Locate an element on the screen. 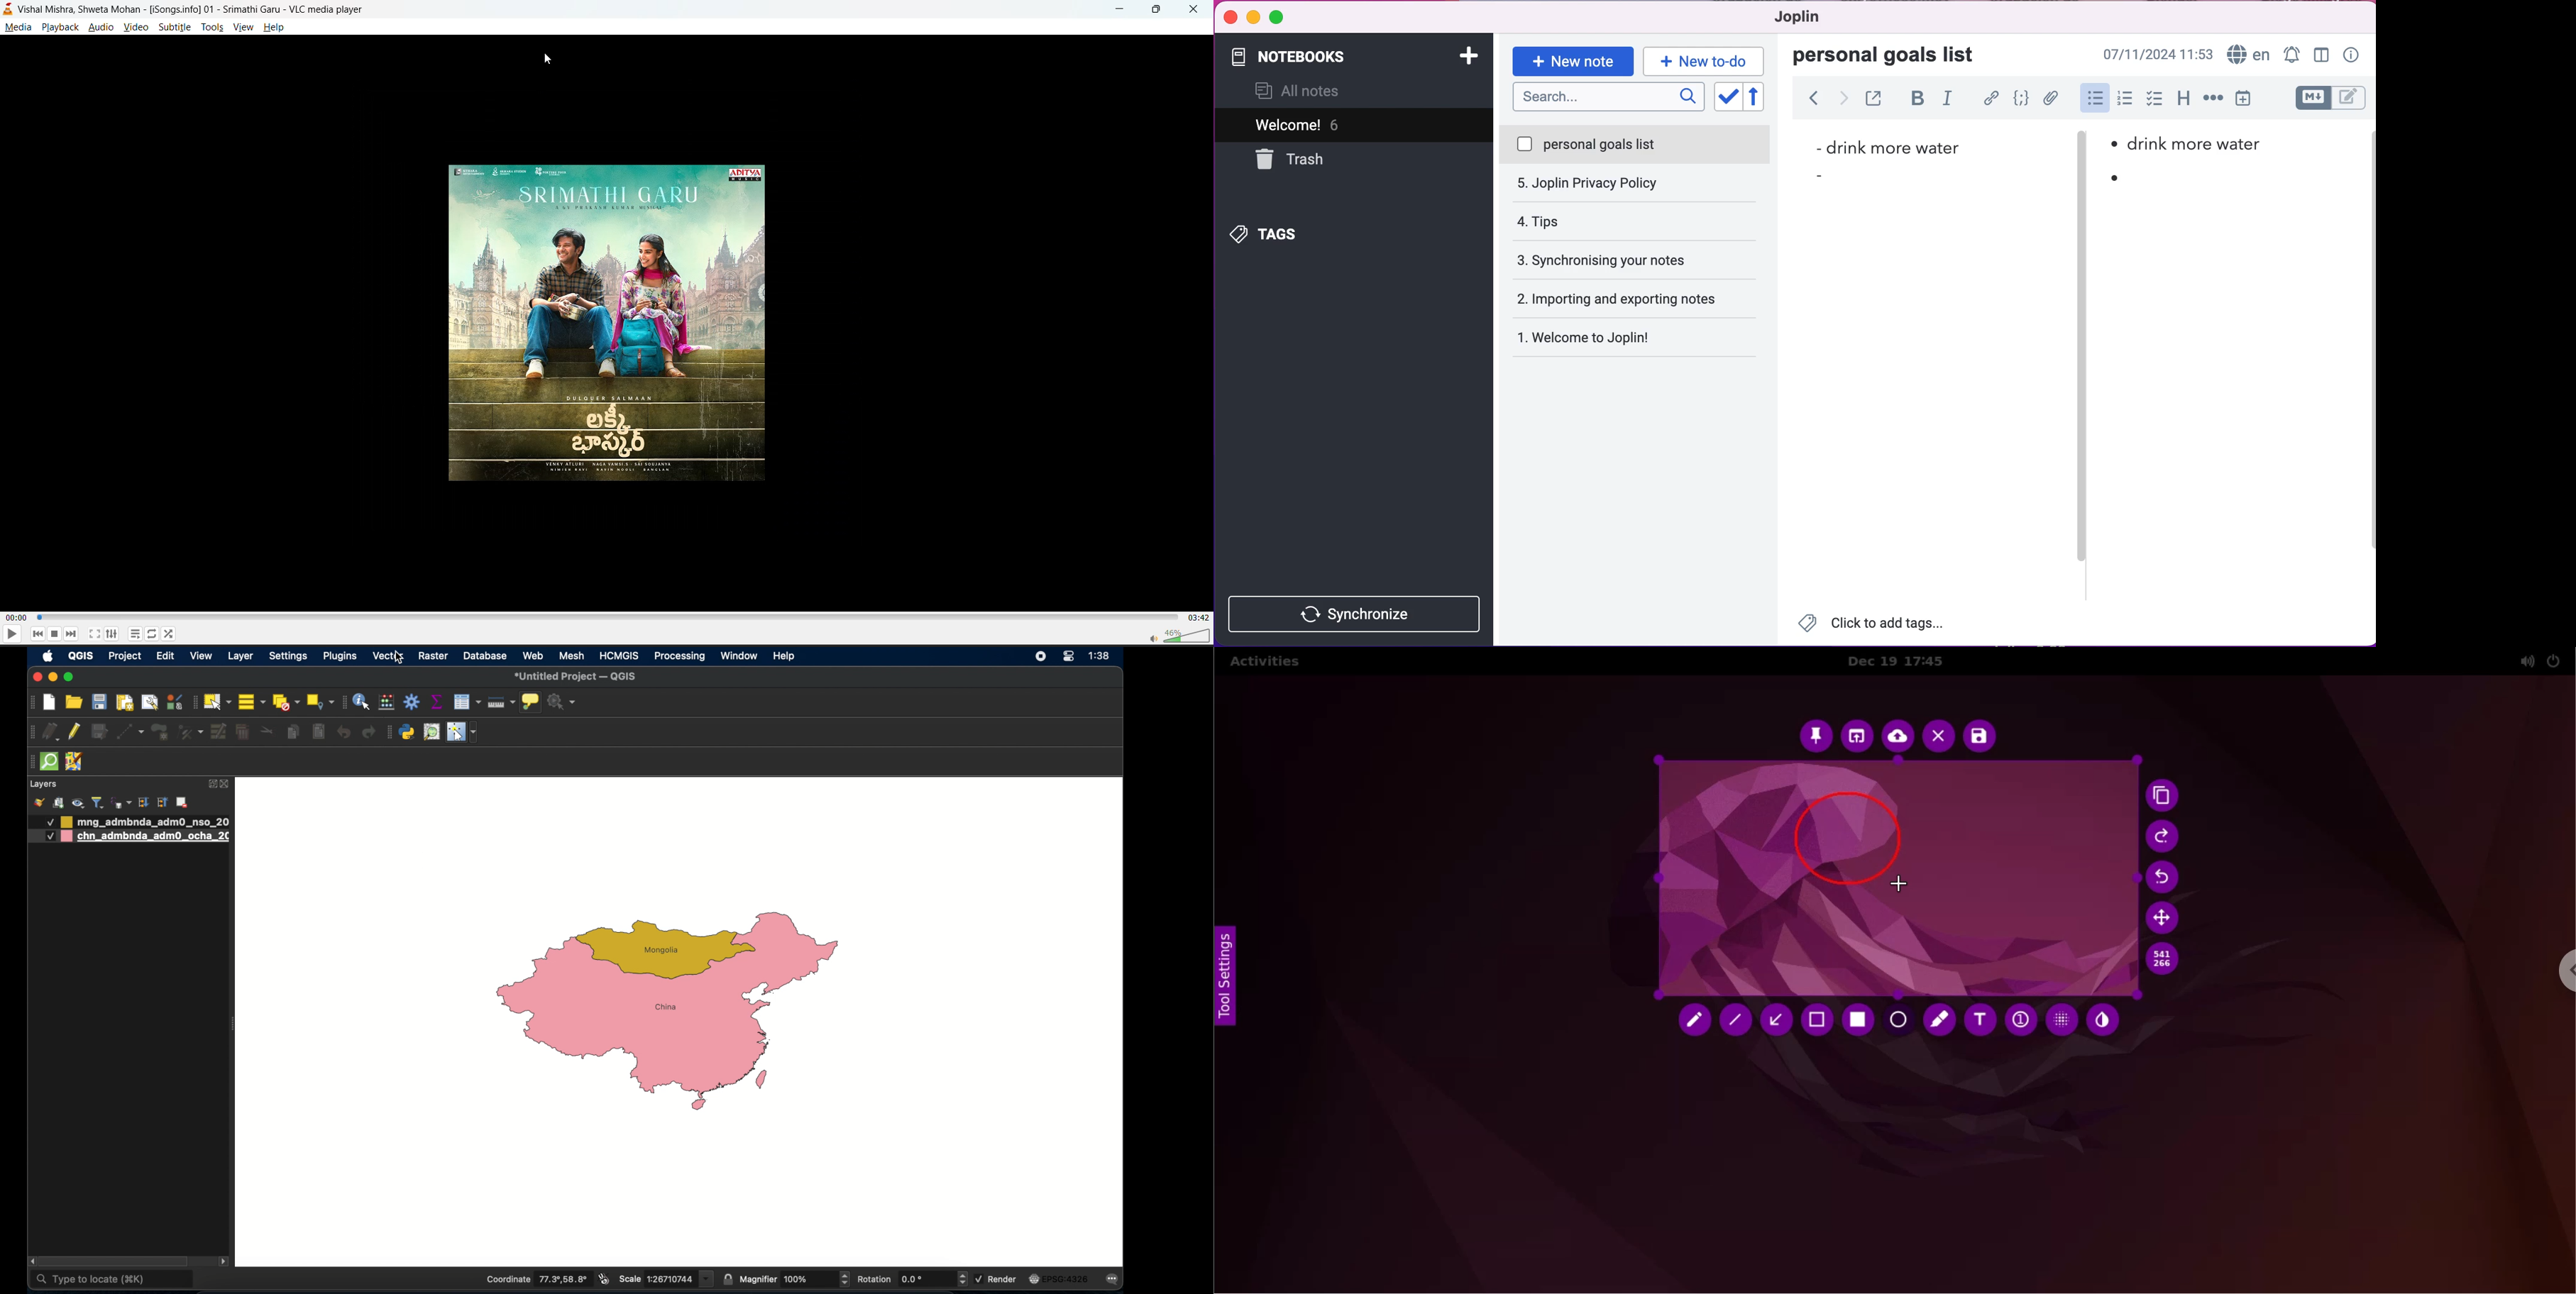 The height and width of the screenshot is (1316, 2576). italic is located at coordinates (1950, 101).